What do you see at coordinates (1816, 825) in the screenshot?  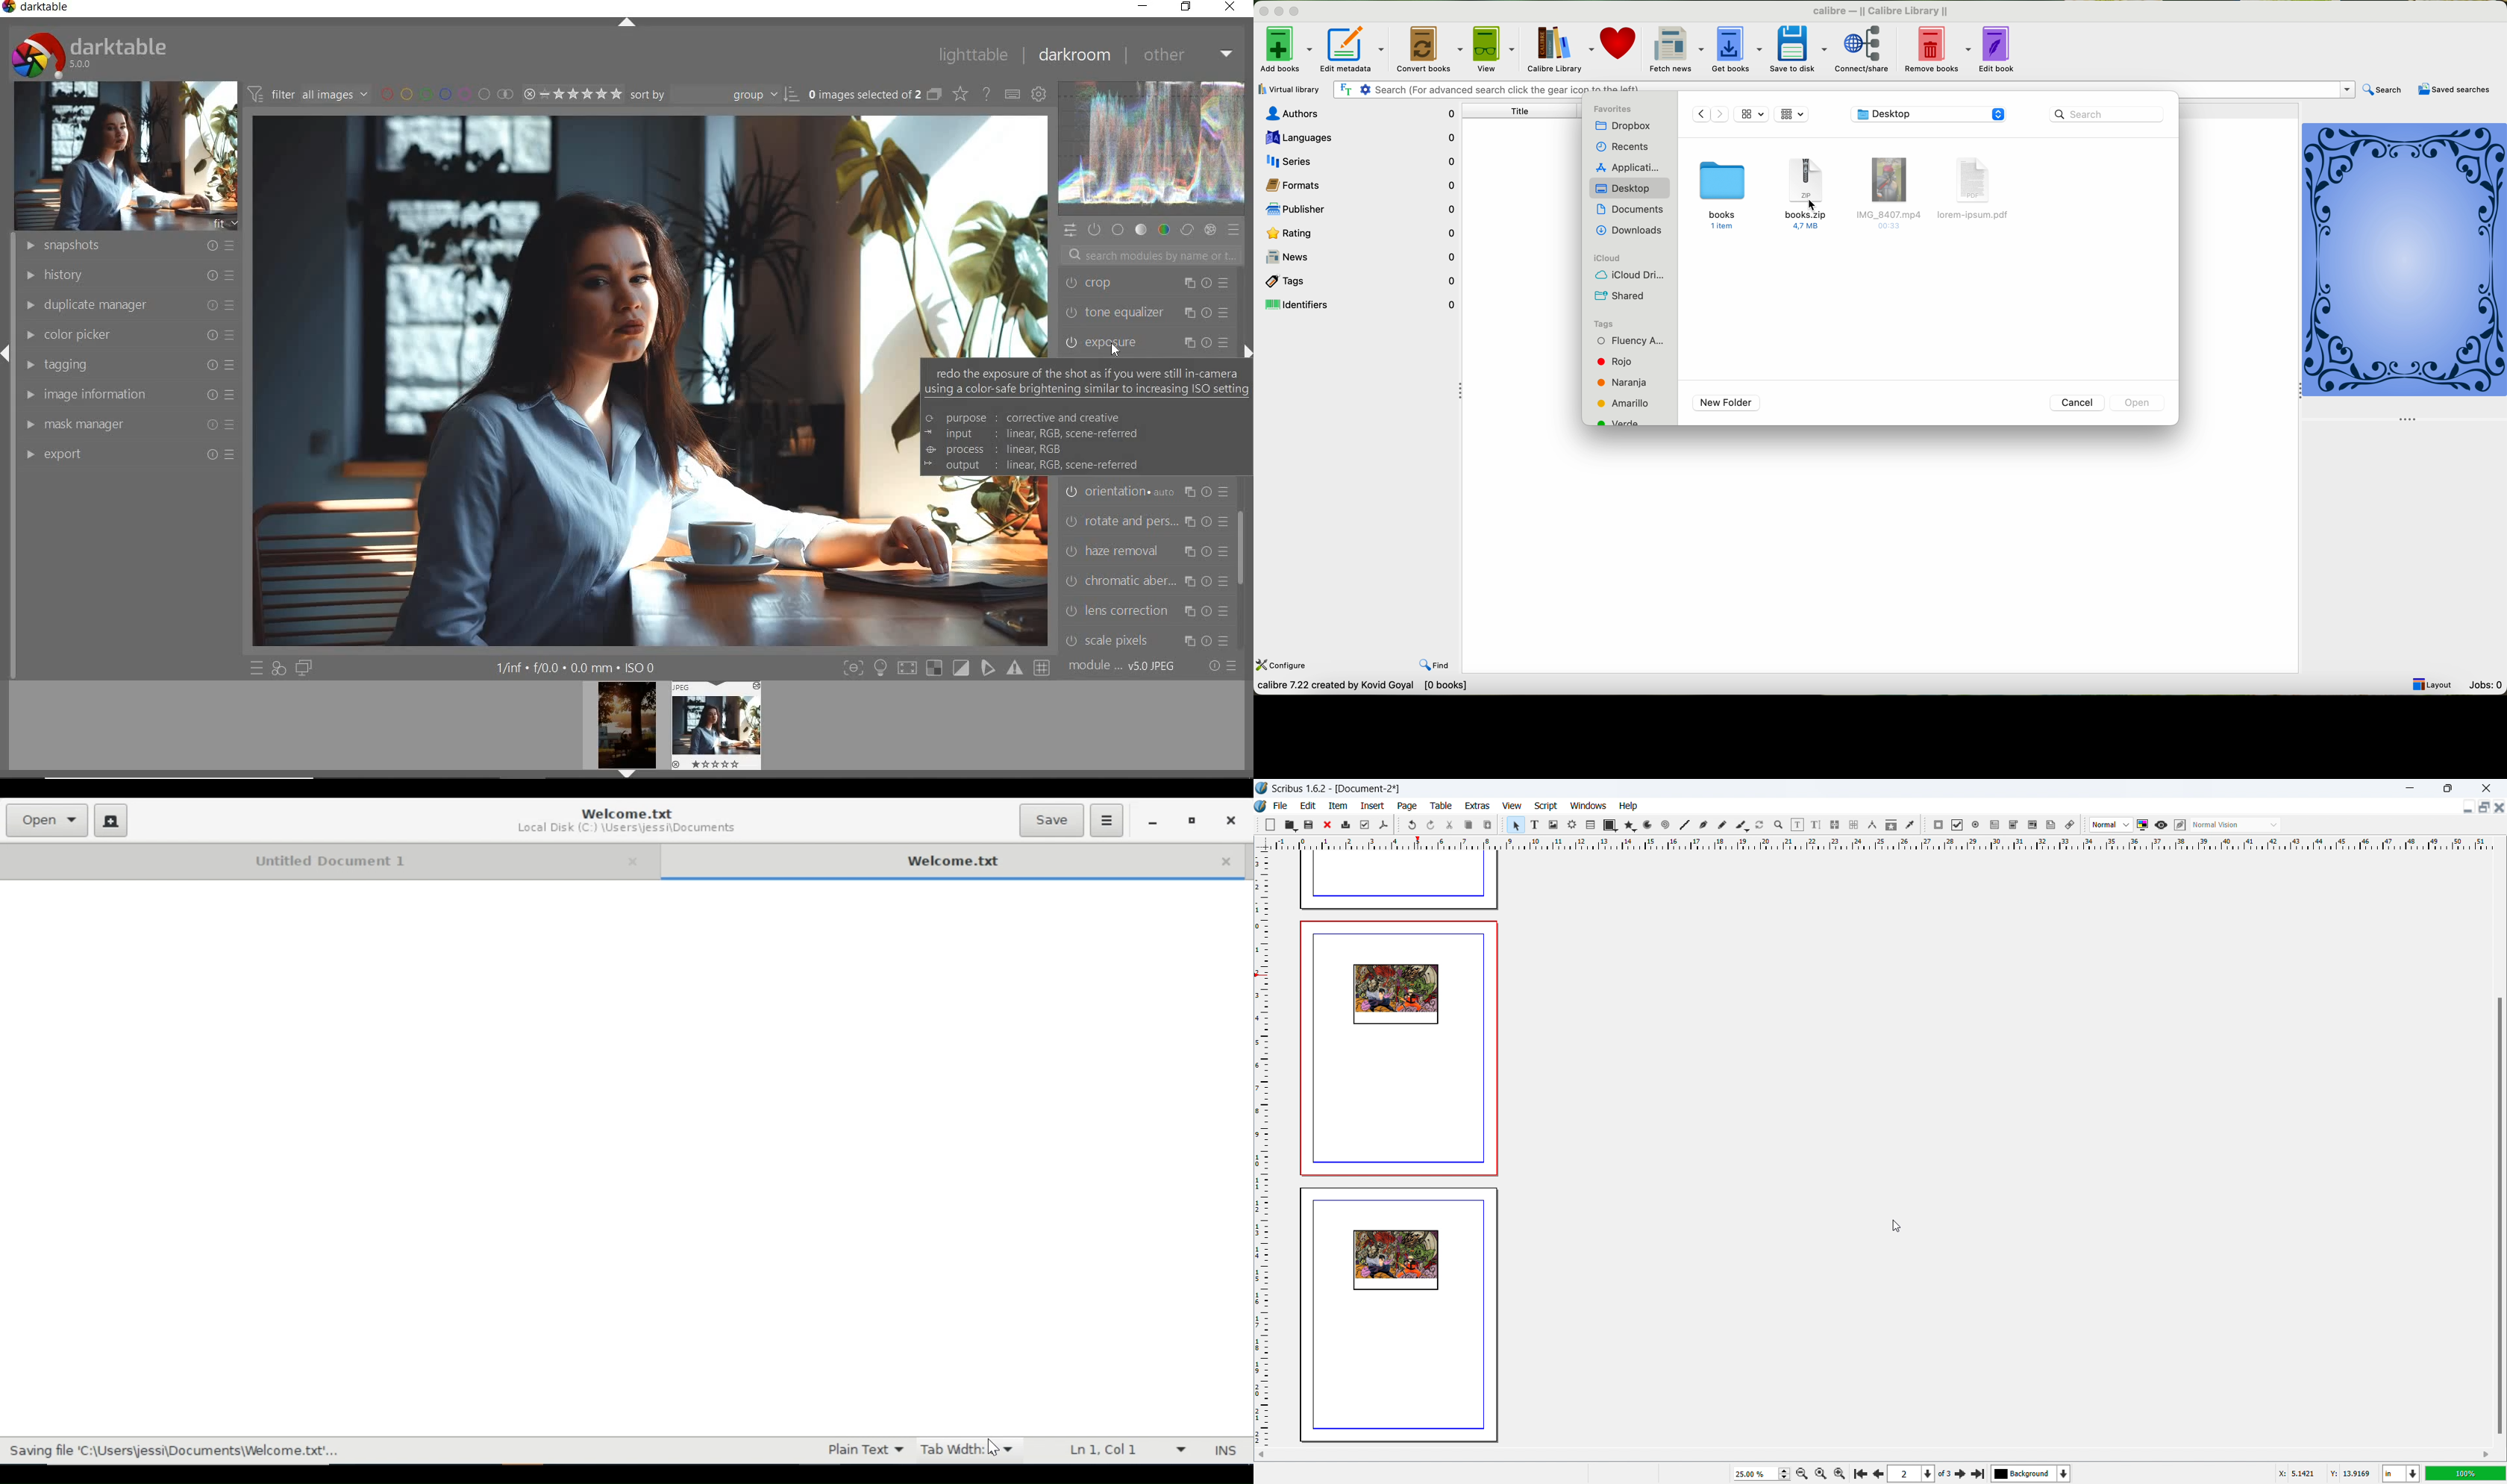 I see `edit text with story editor` at bounding box center [1816, 825].